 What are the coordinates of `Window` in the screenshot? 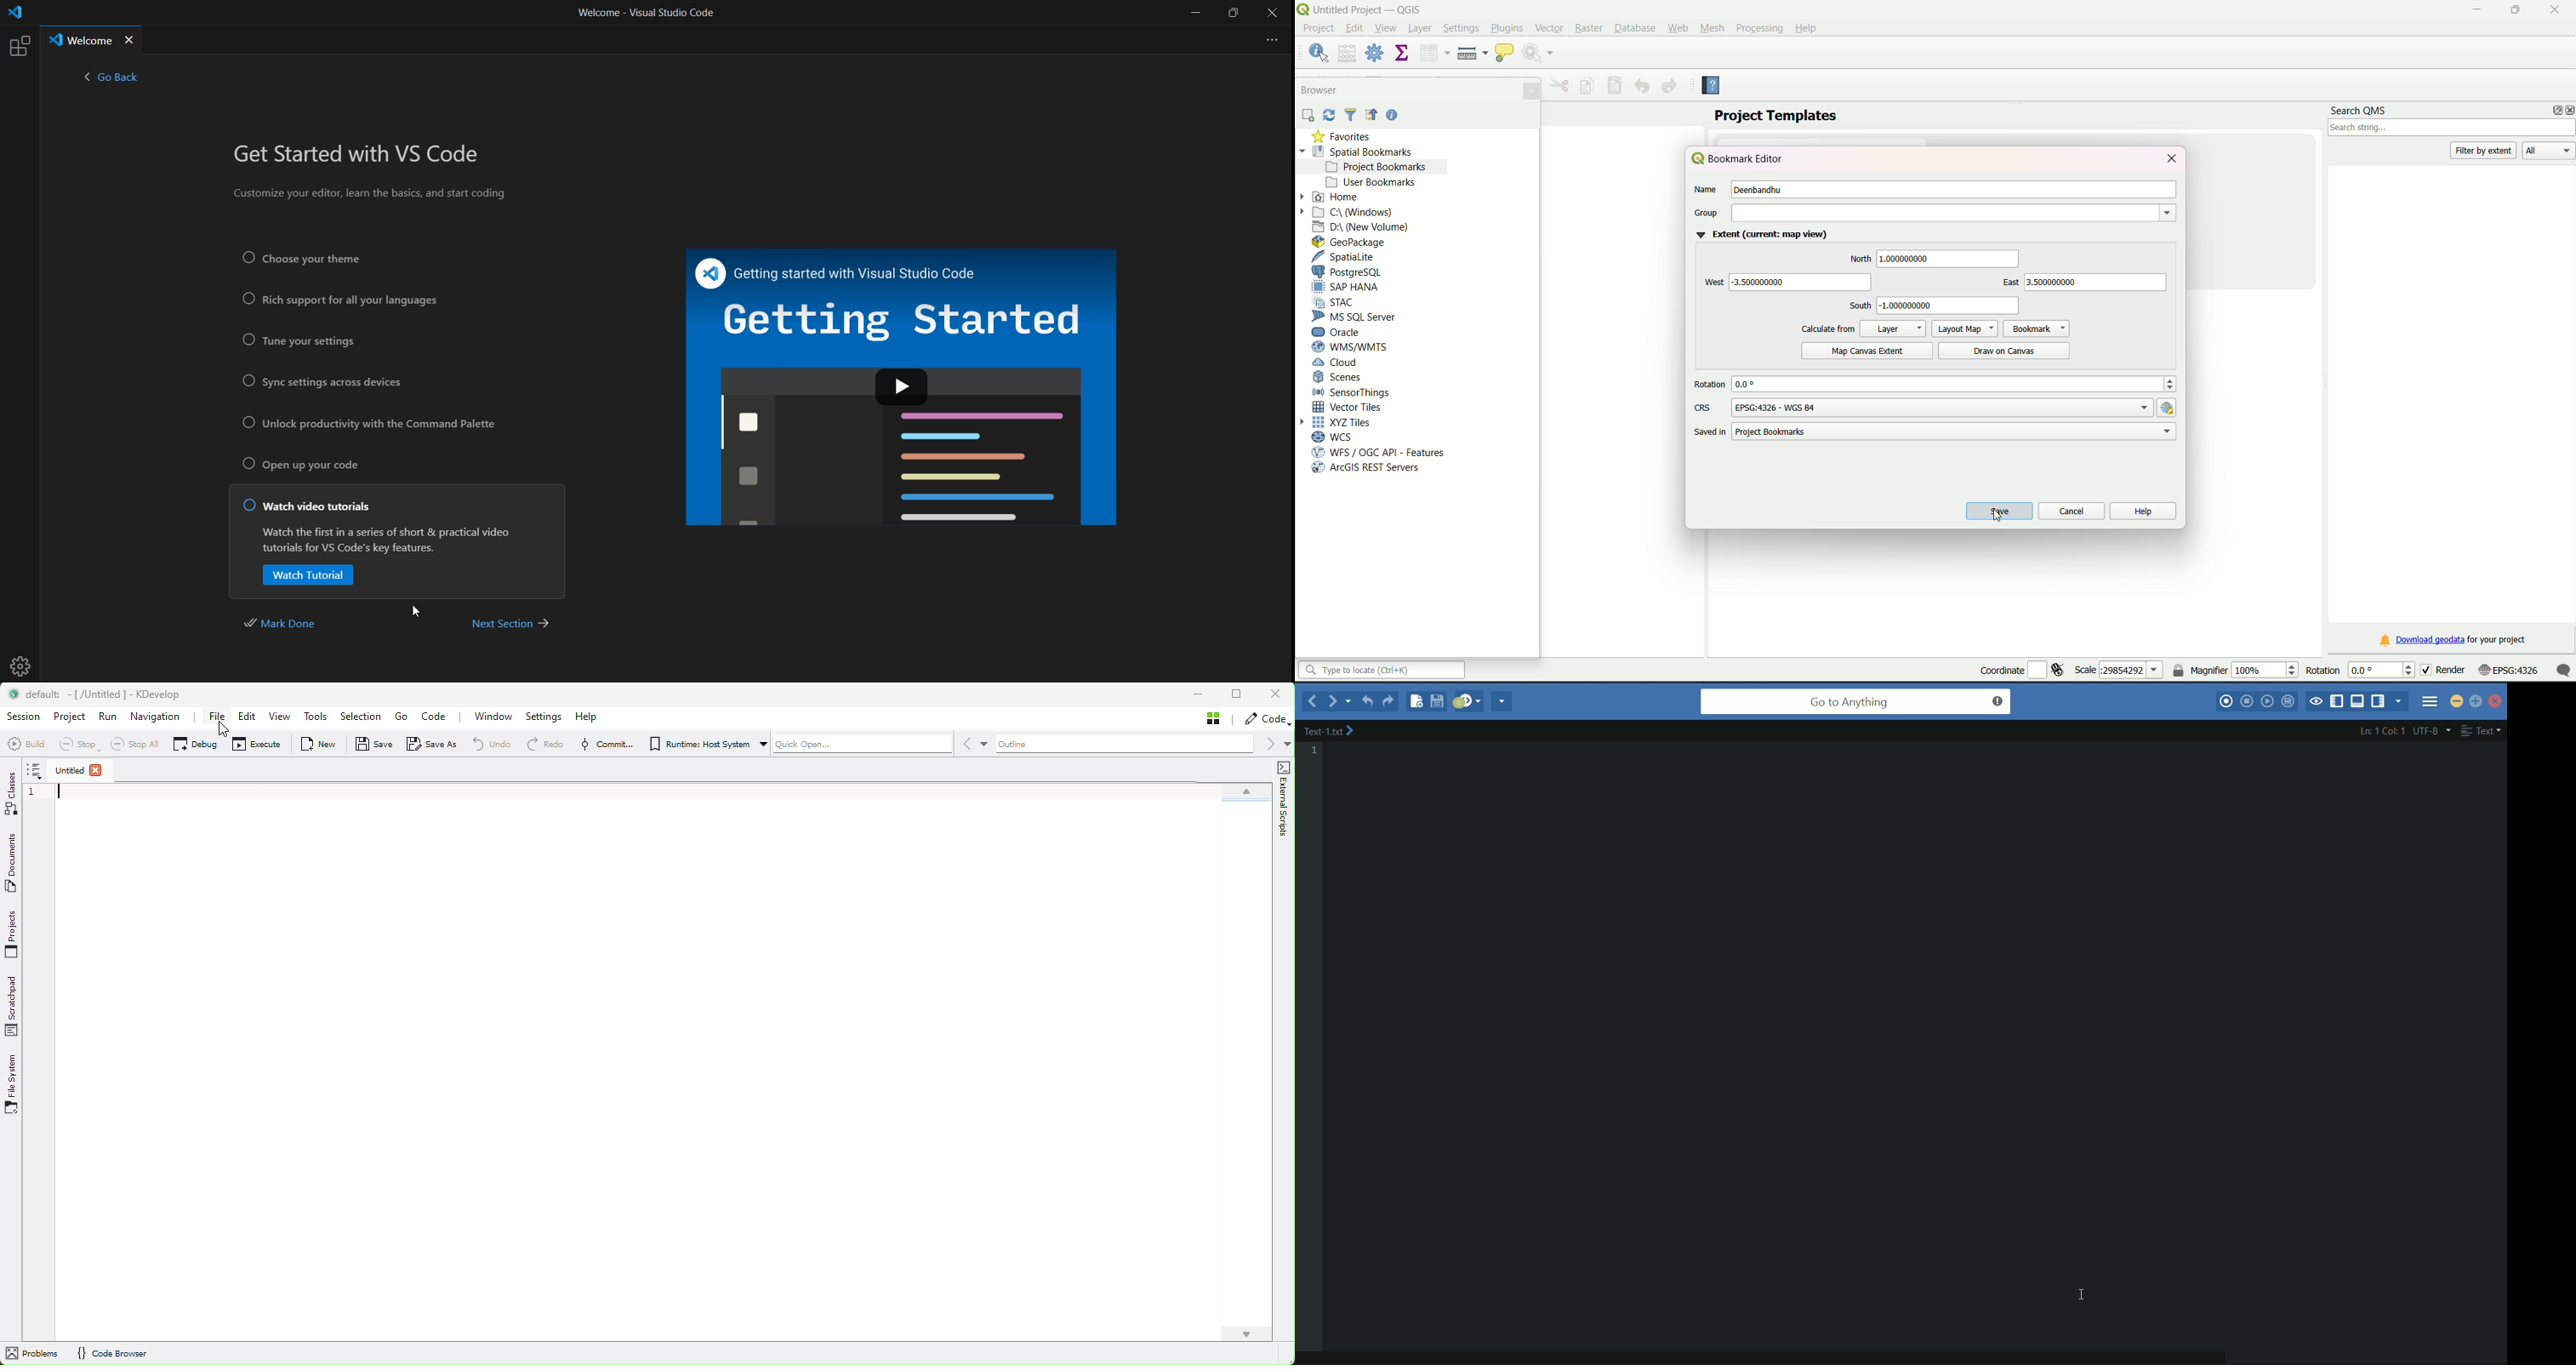 It's located at (498, 717).